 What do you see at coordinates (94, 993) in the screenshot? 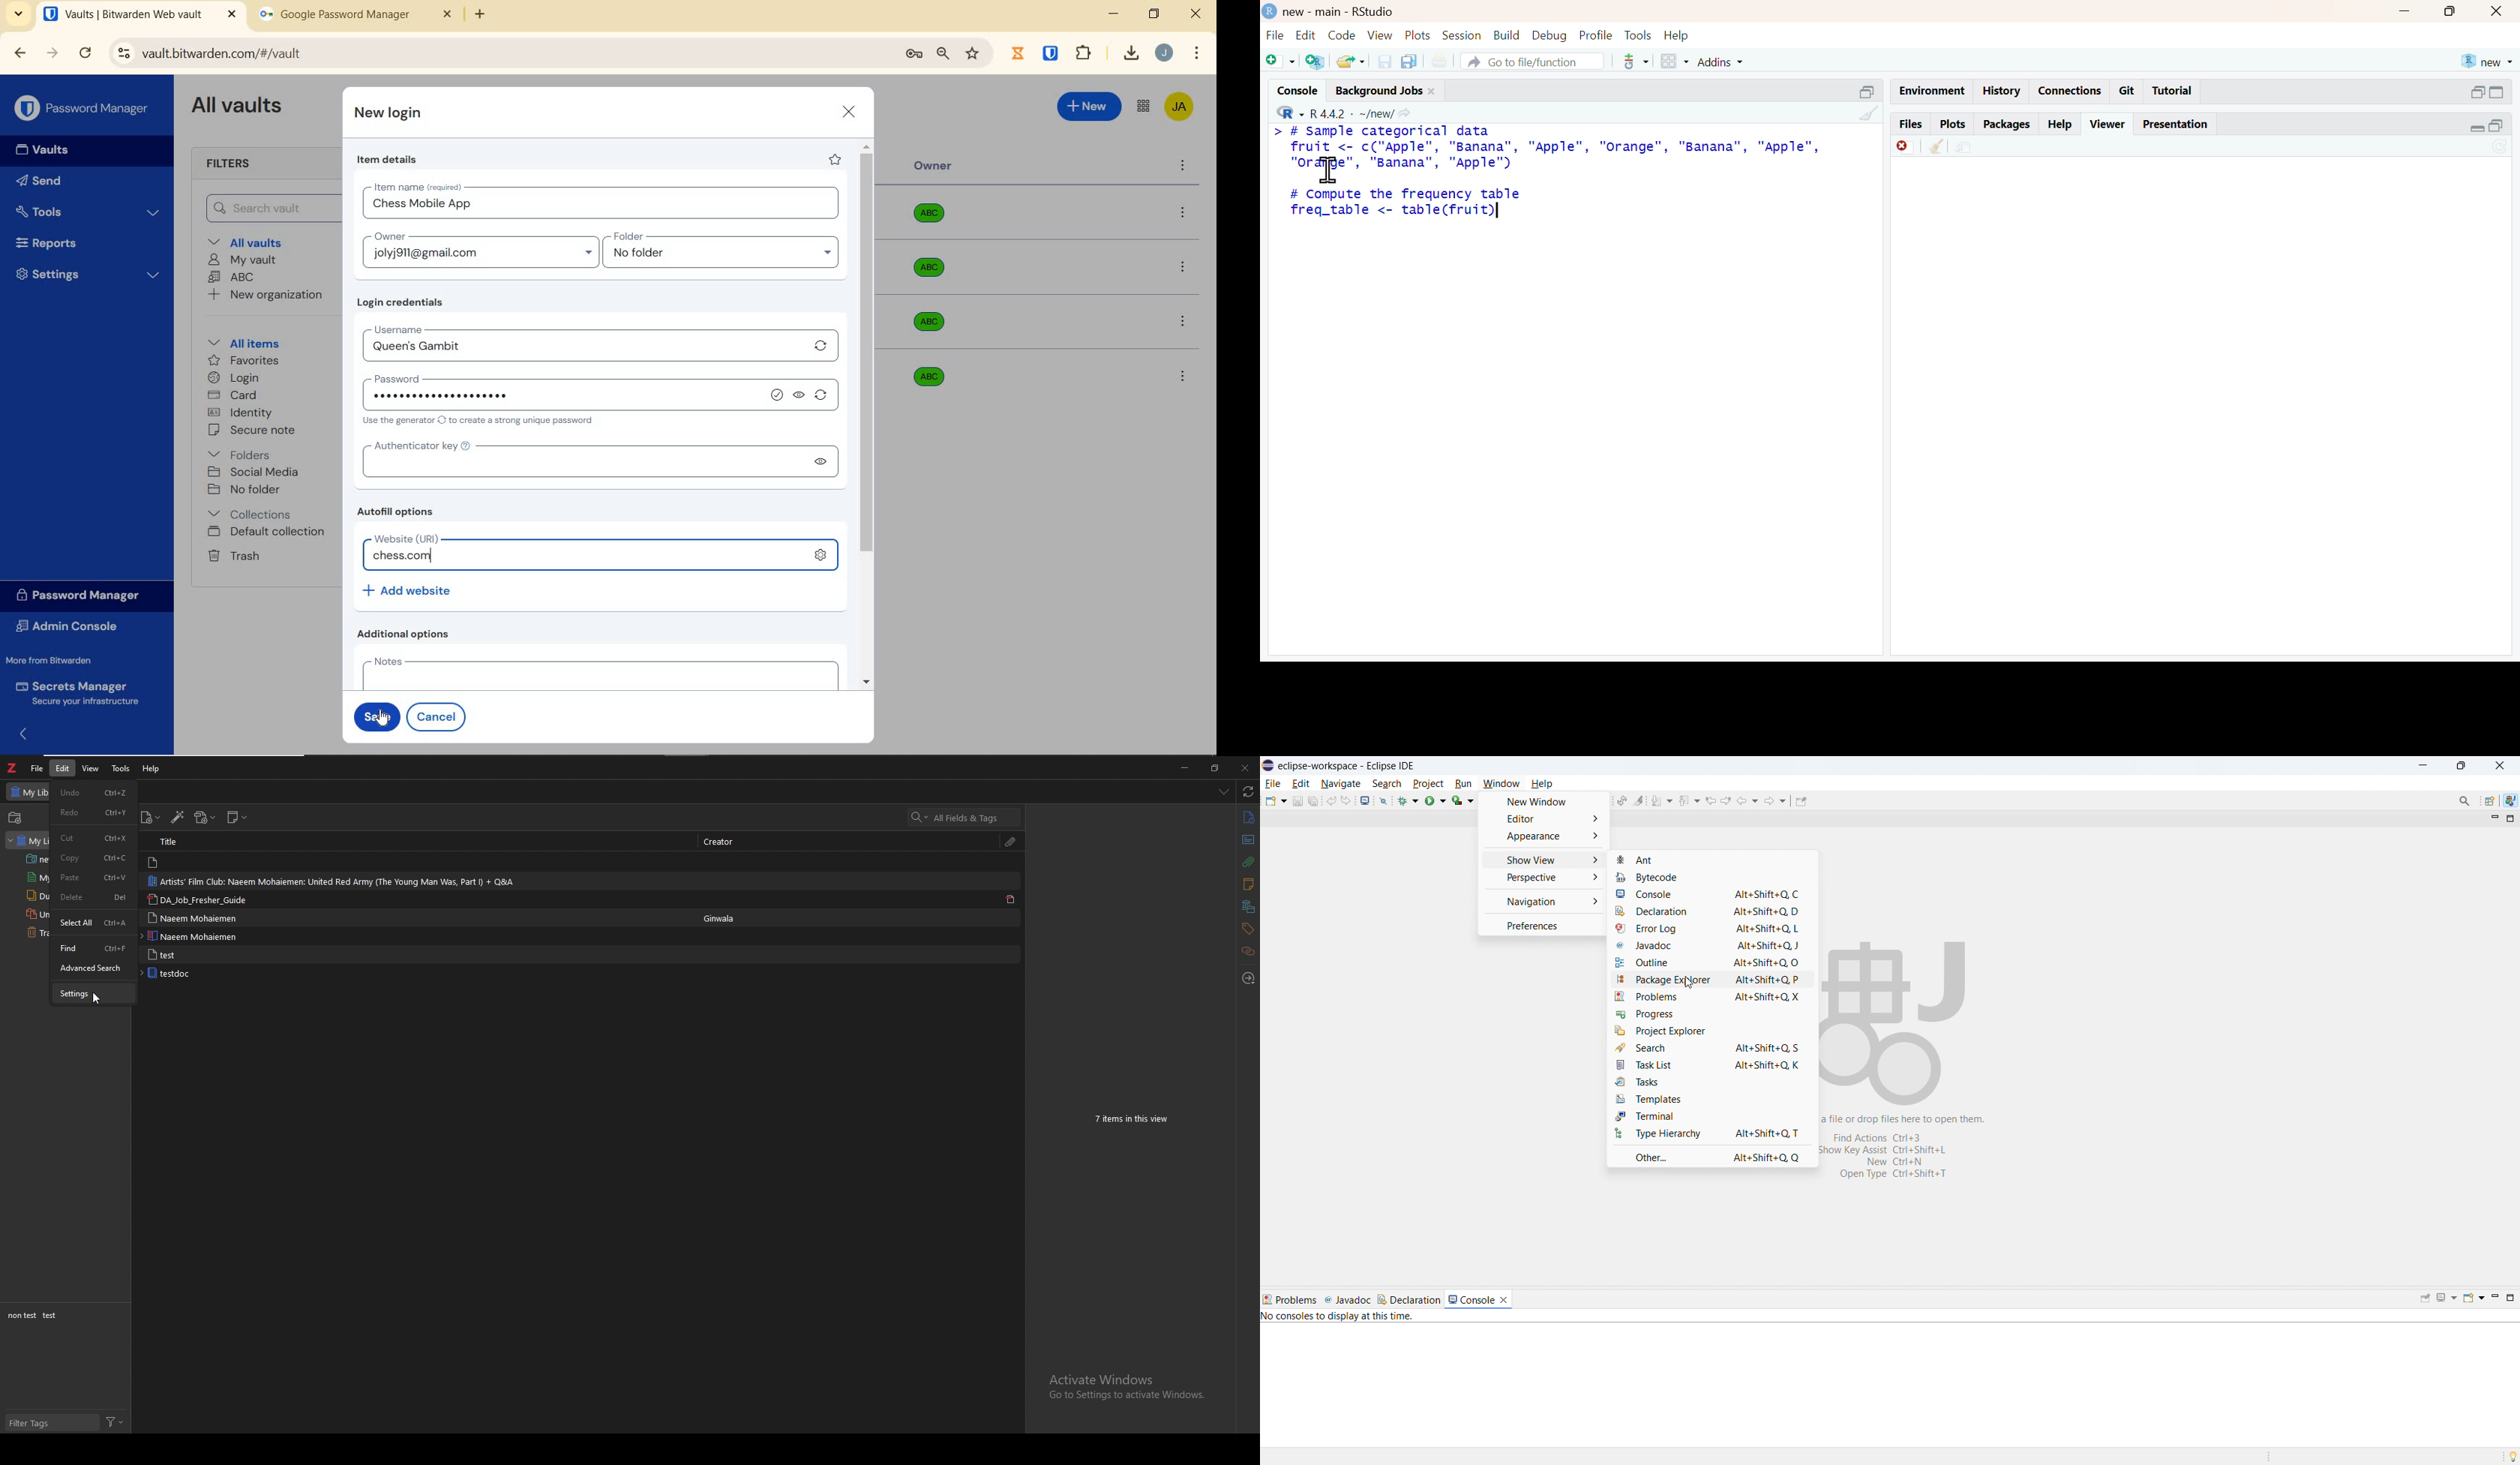
I see `settings` at bounding box center [94, 993].